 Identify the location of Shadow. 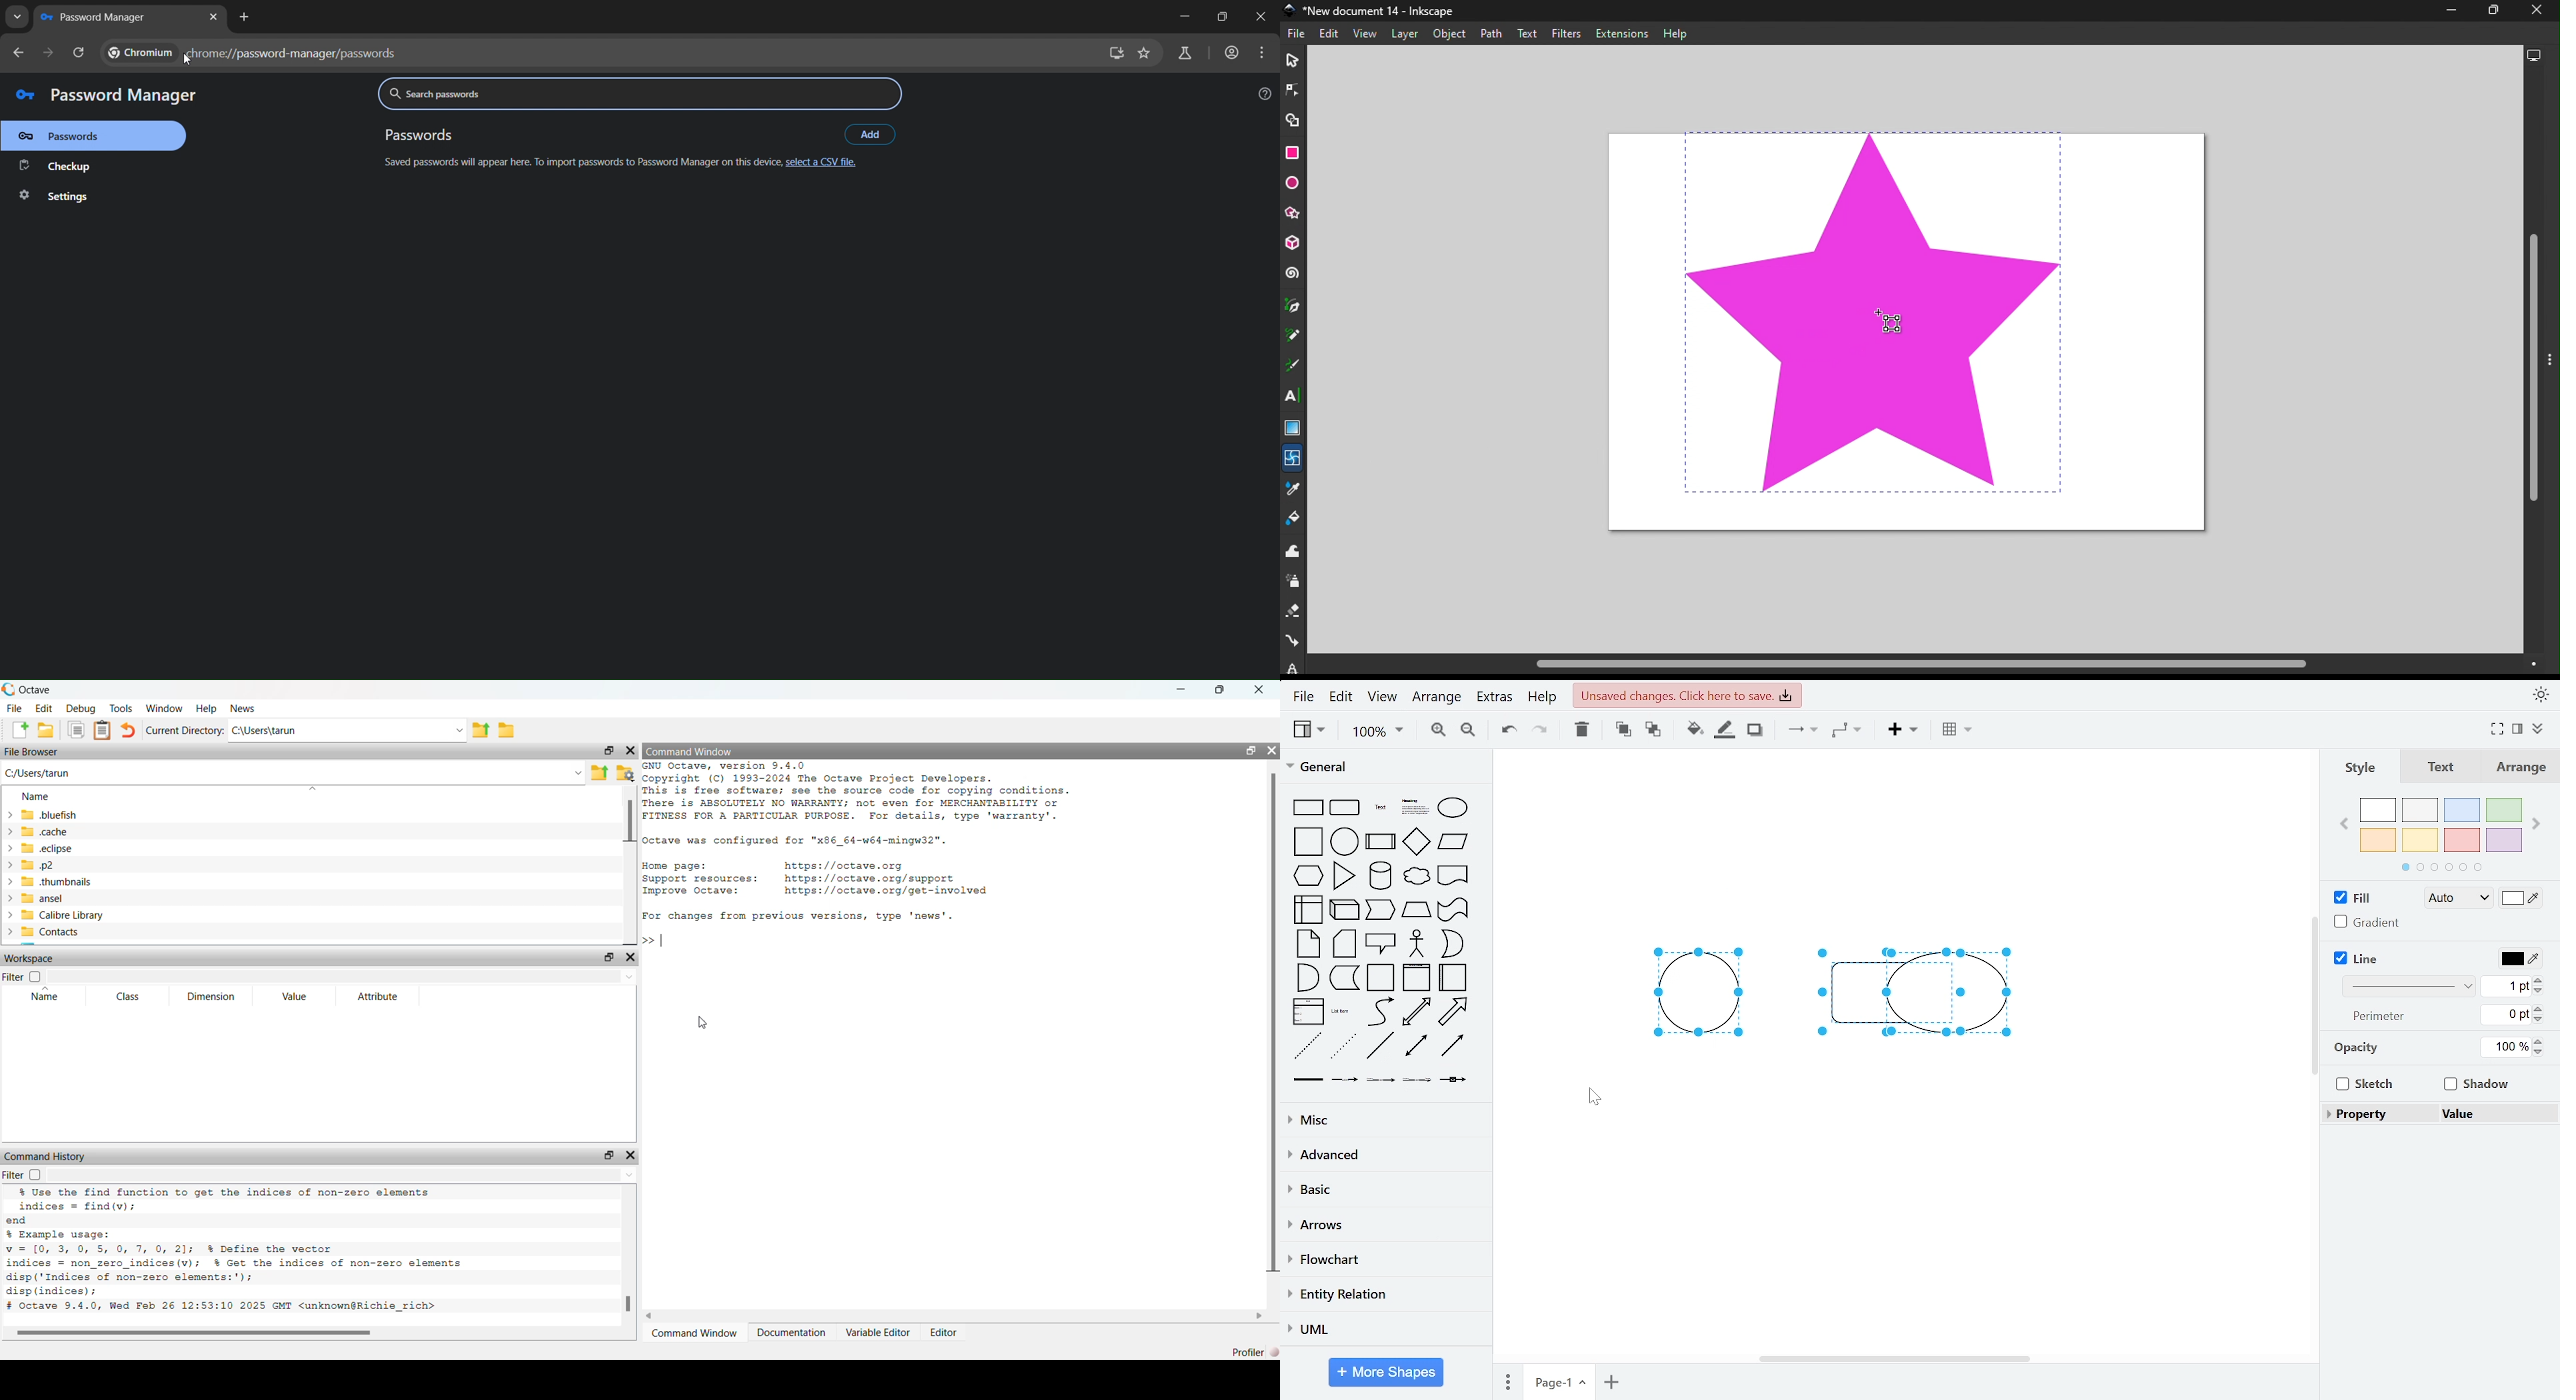
(2477, 1084).